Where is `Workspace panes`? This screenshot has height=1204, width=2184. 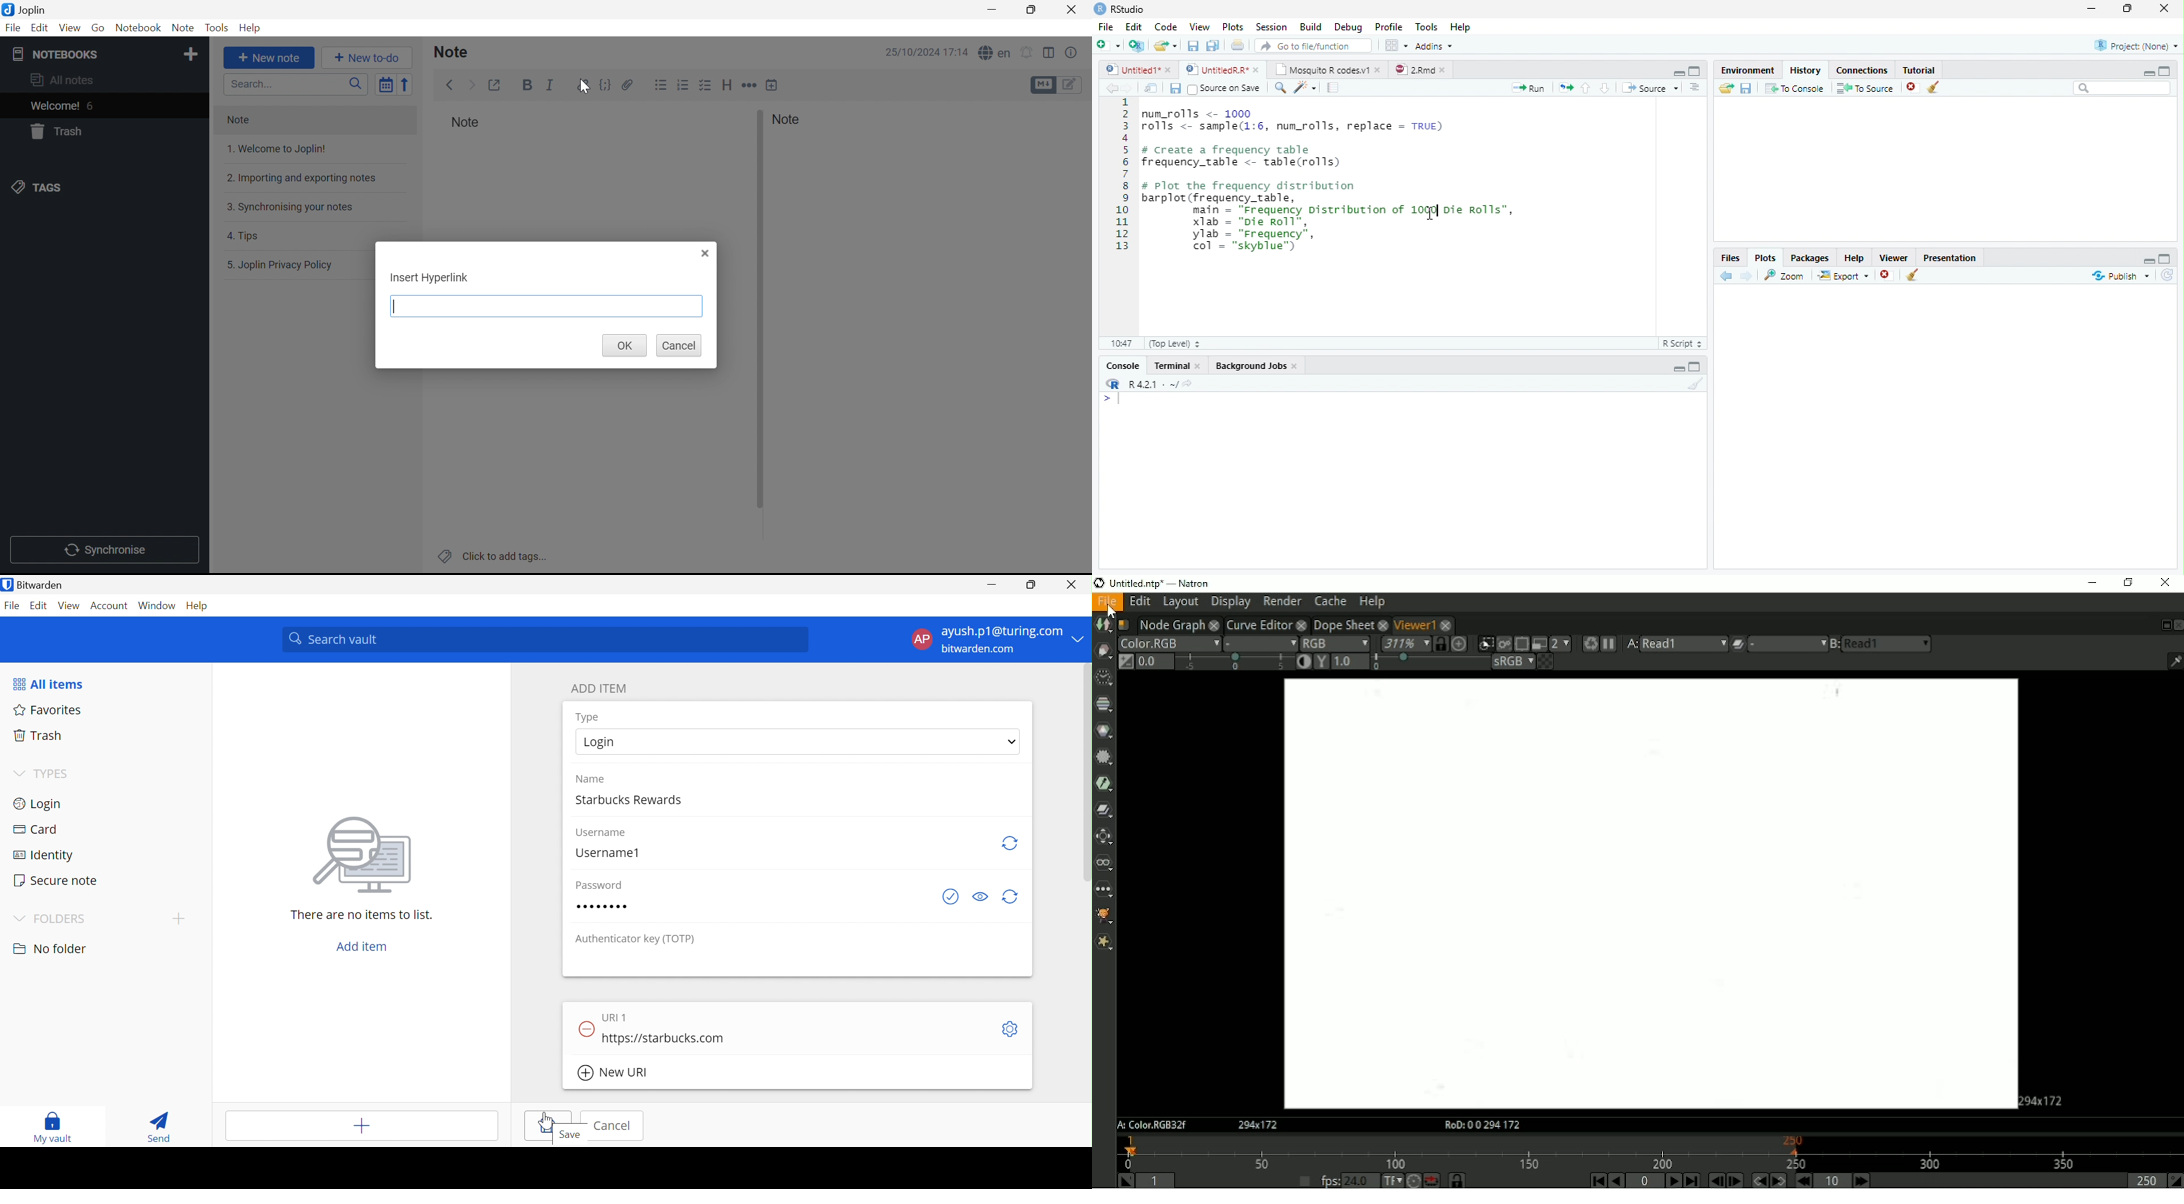
Workspace panes is located at coordinates (1395, 46).